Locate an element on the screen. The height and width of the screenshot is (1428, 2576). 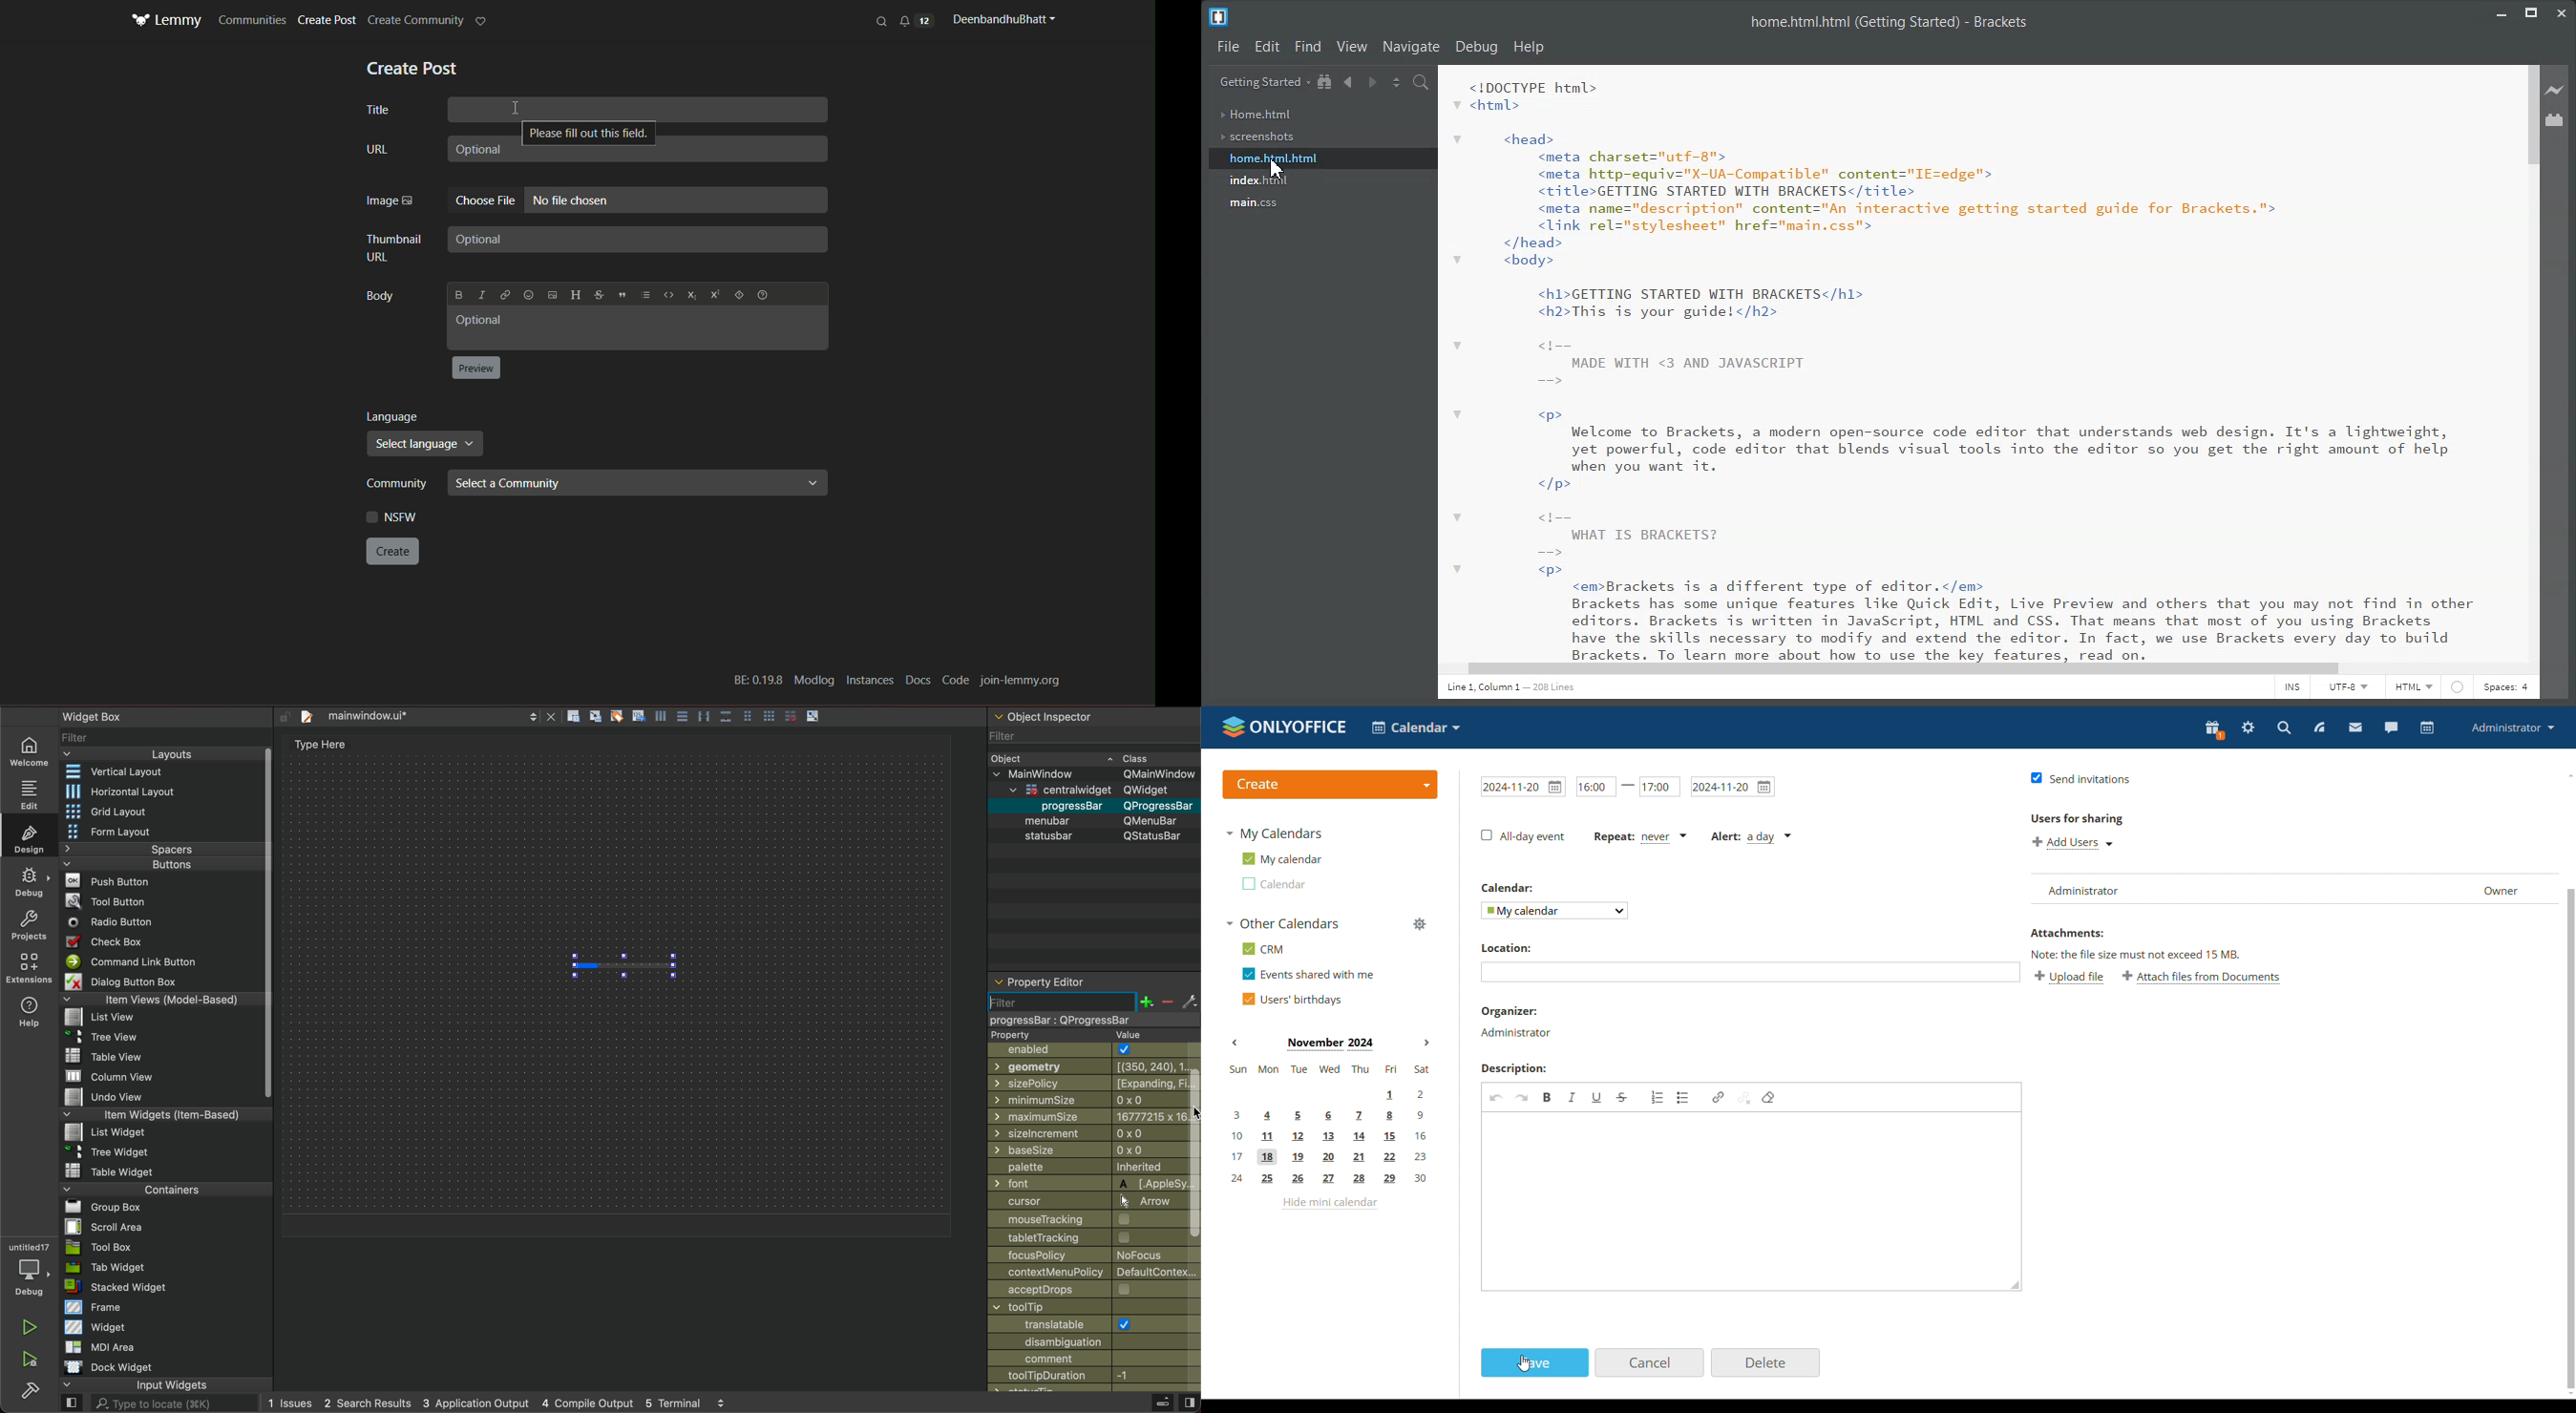
View is located at coordinates (1354, 46).